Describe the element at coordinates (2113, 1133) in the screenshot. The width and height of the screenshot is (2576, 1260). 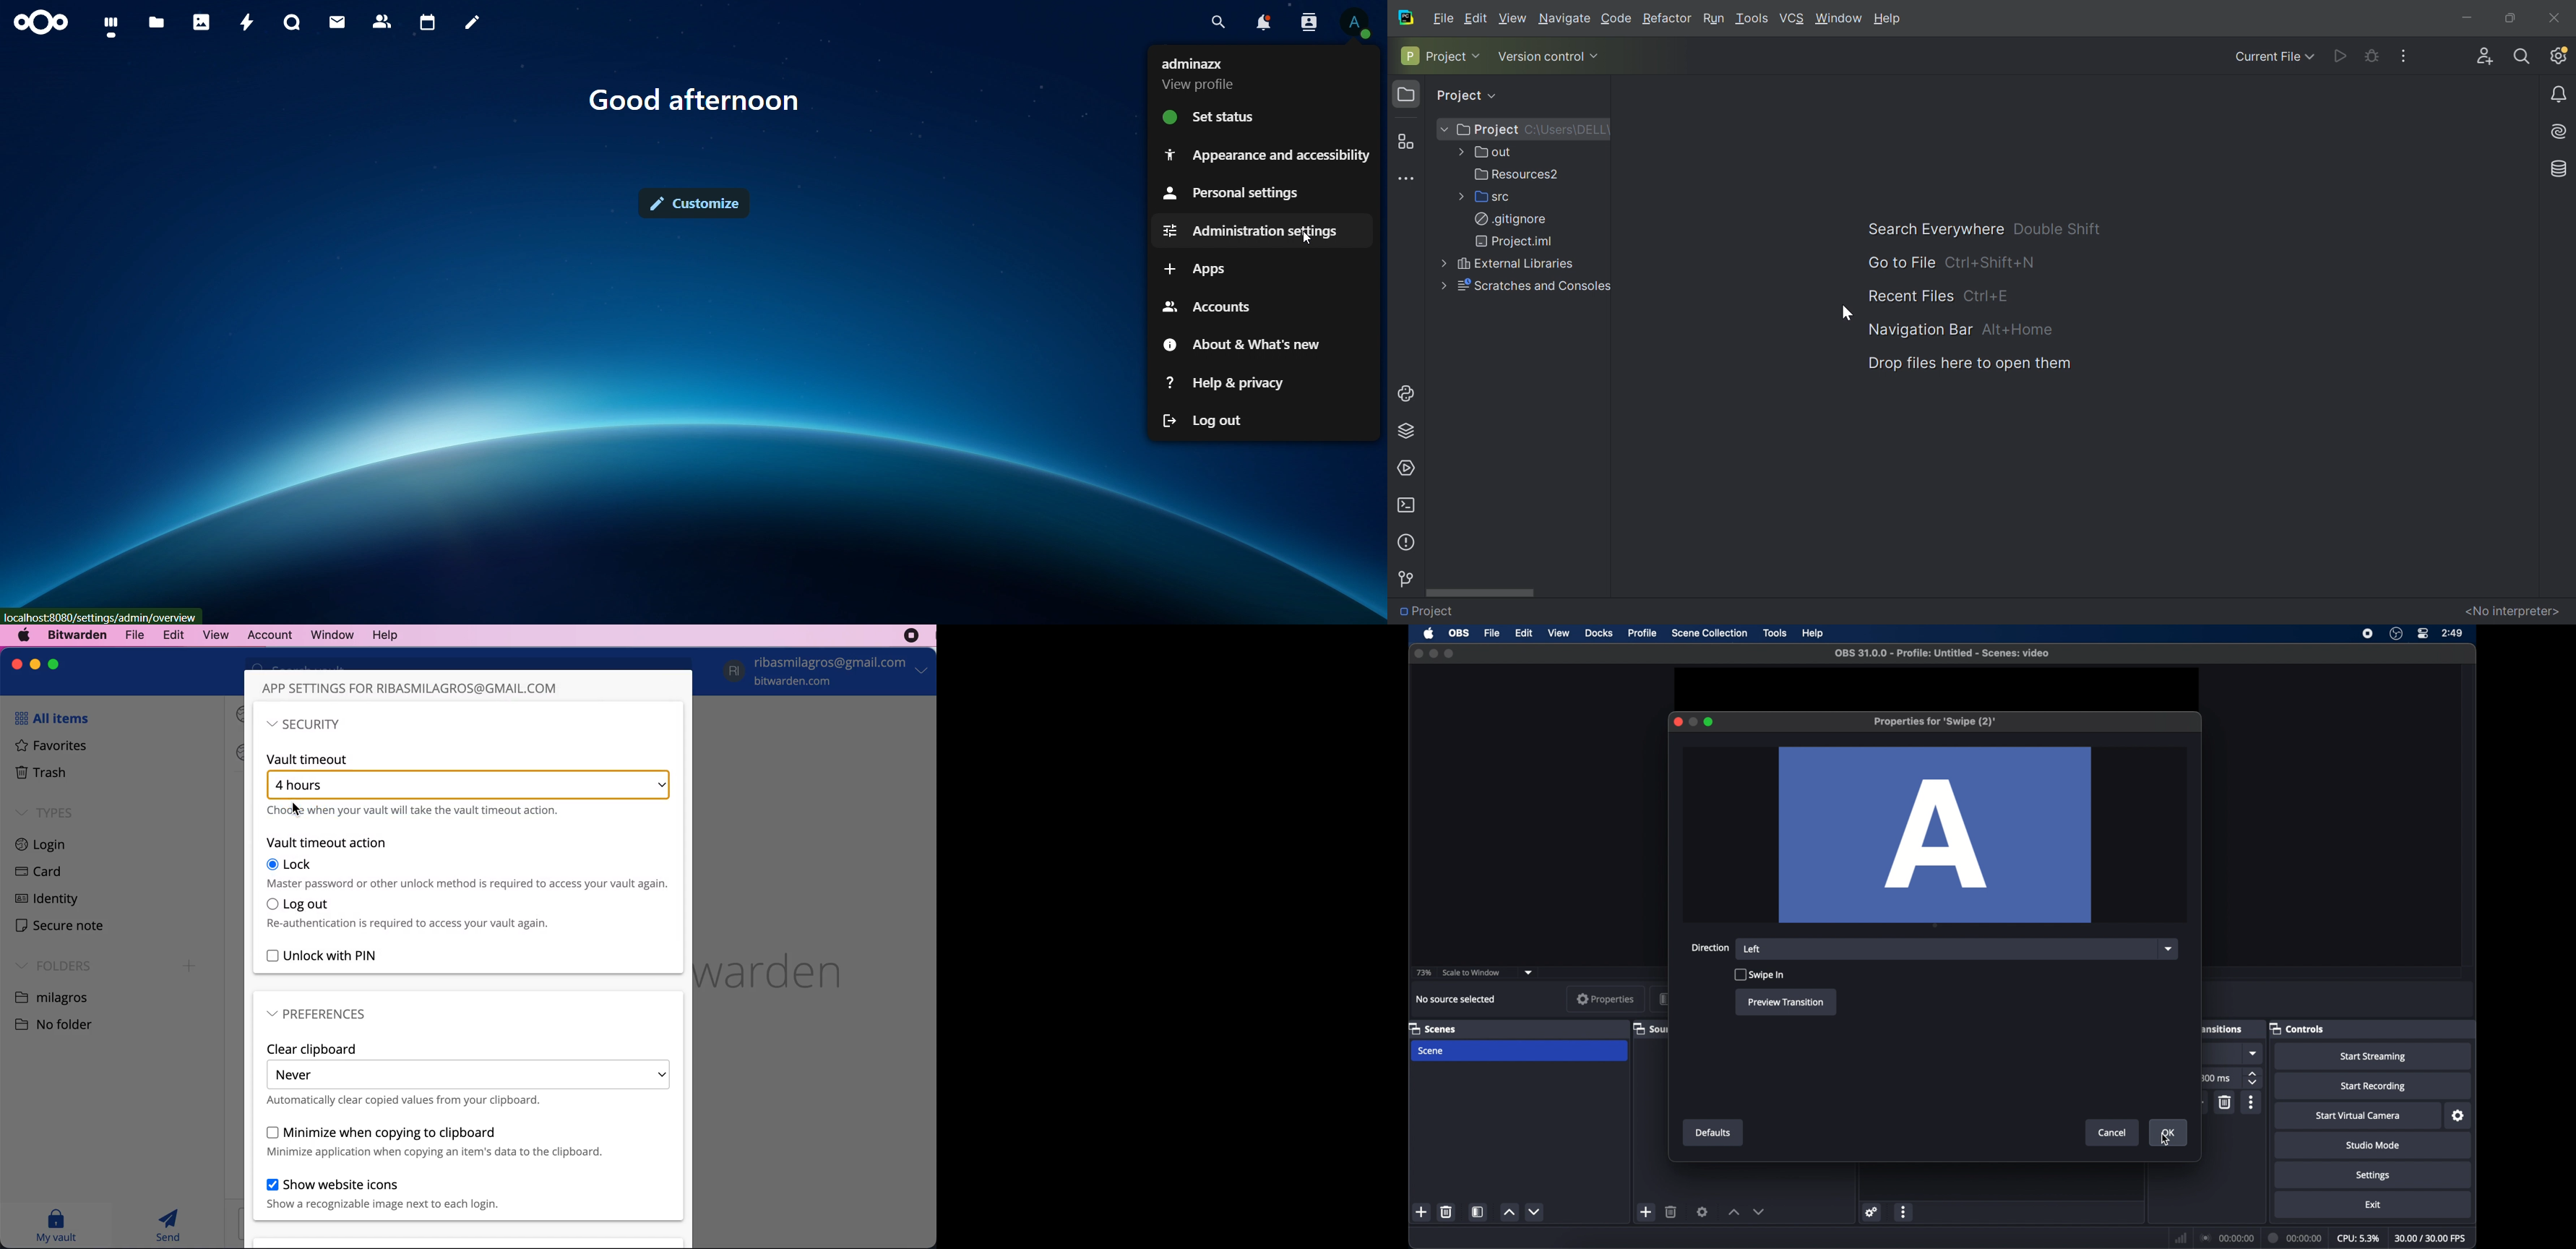
I see `cancel` at that location.